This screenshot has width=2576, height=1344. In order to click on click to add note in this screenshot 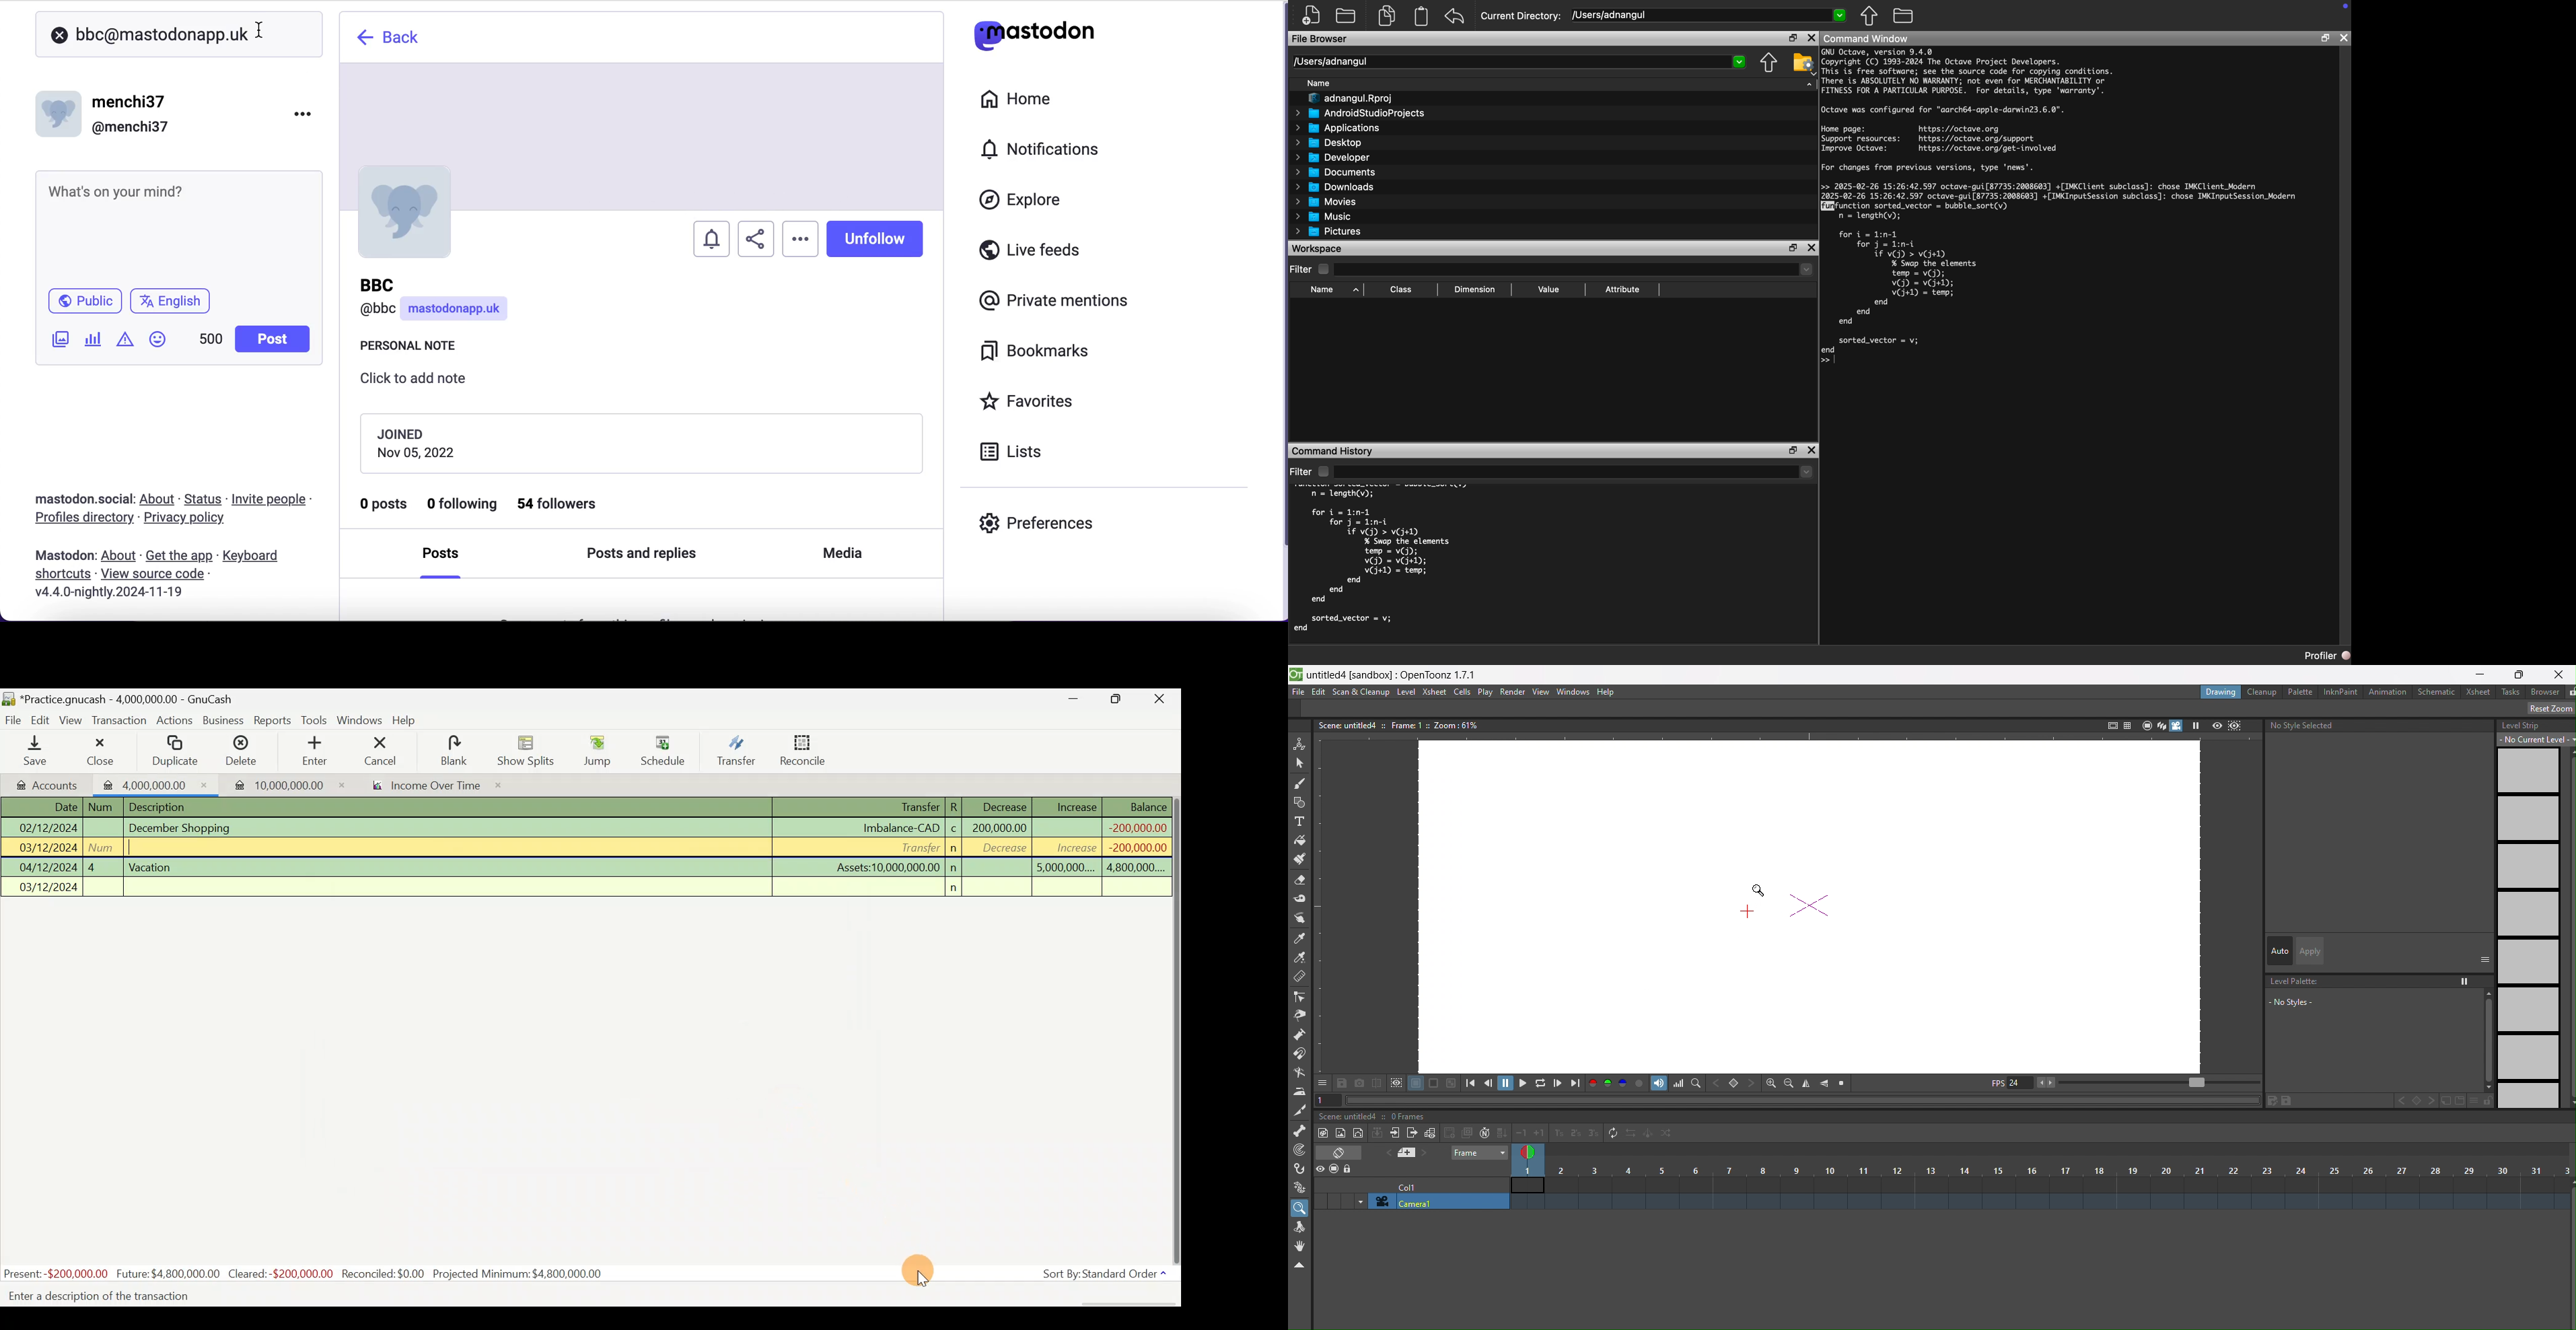, I will do `click(422, 382)`.